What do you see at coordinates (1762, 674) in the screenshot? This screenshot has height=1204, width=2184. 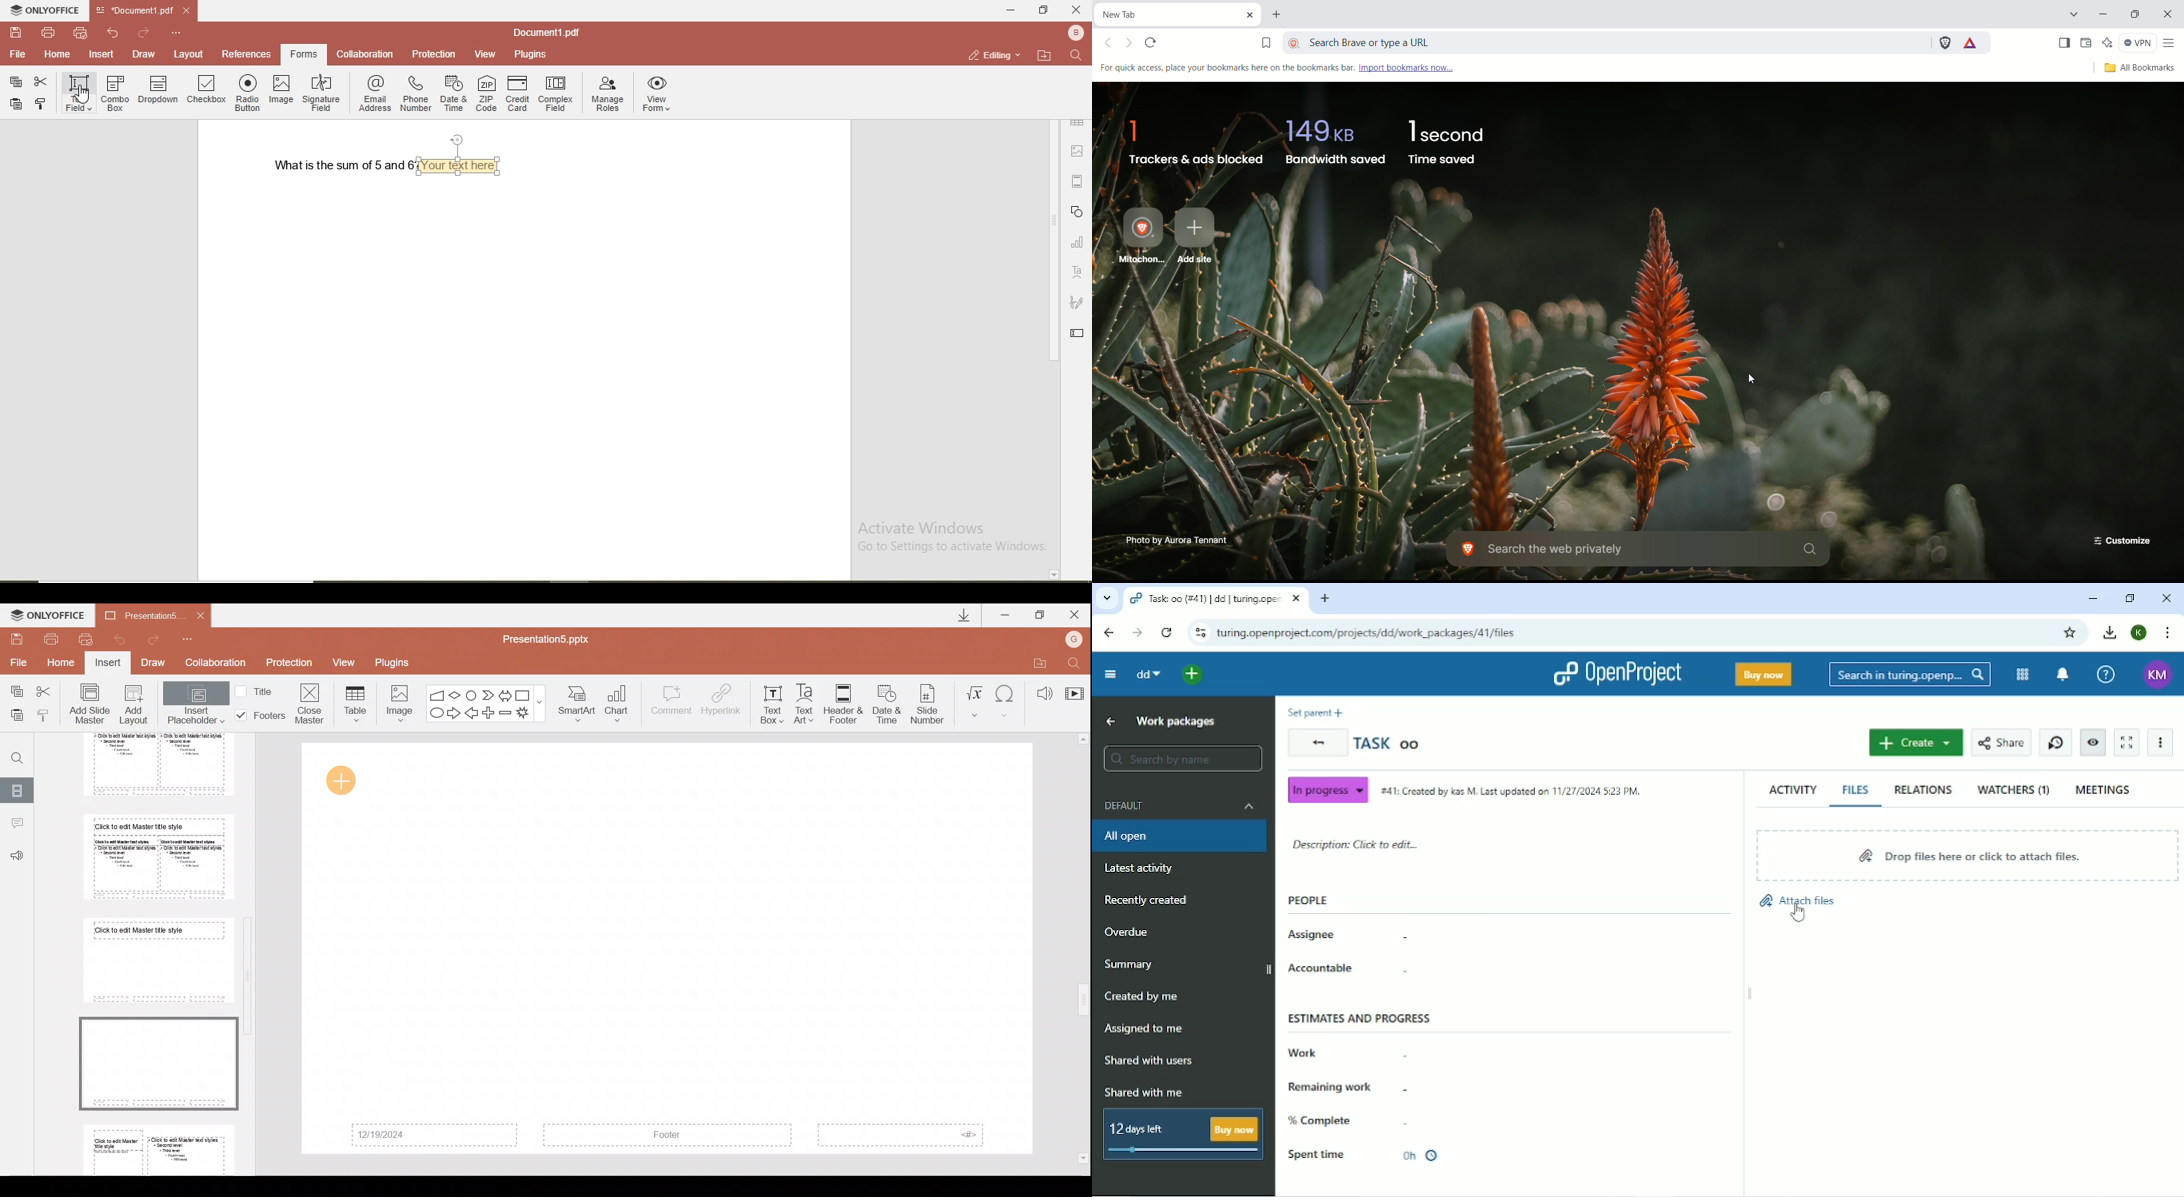 I see `Buy now` at bounding box center [1762, 674].